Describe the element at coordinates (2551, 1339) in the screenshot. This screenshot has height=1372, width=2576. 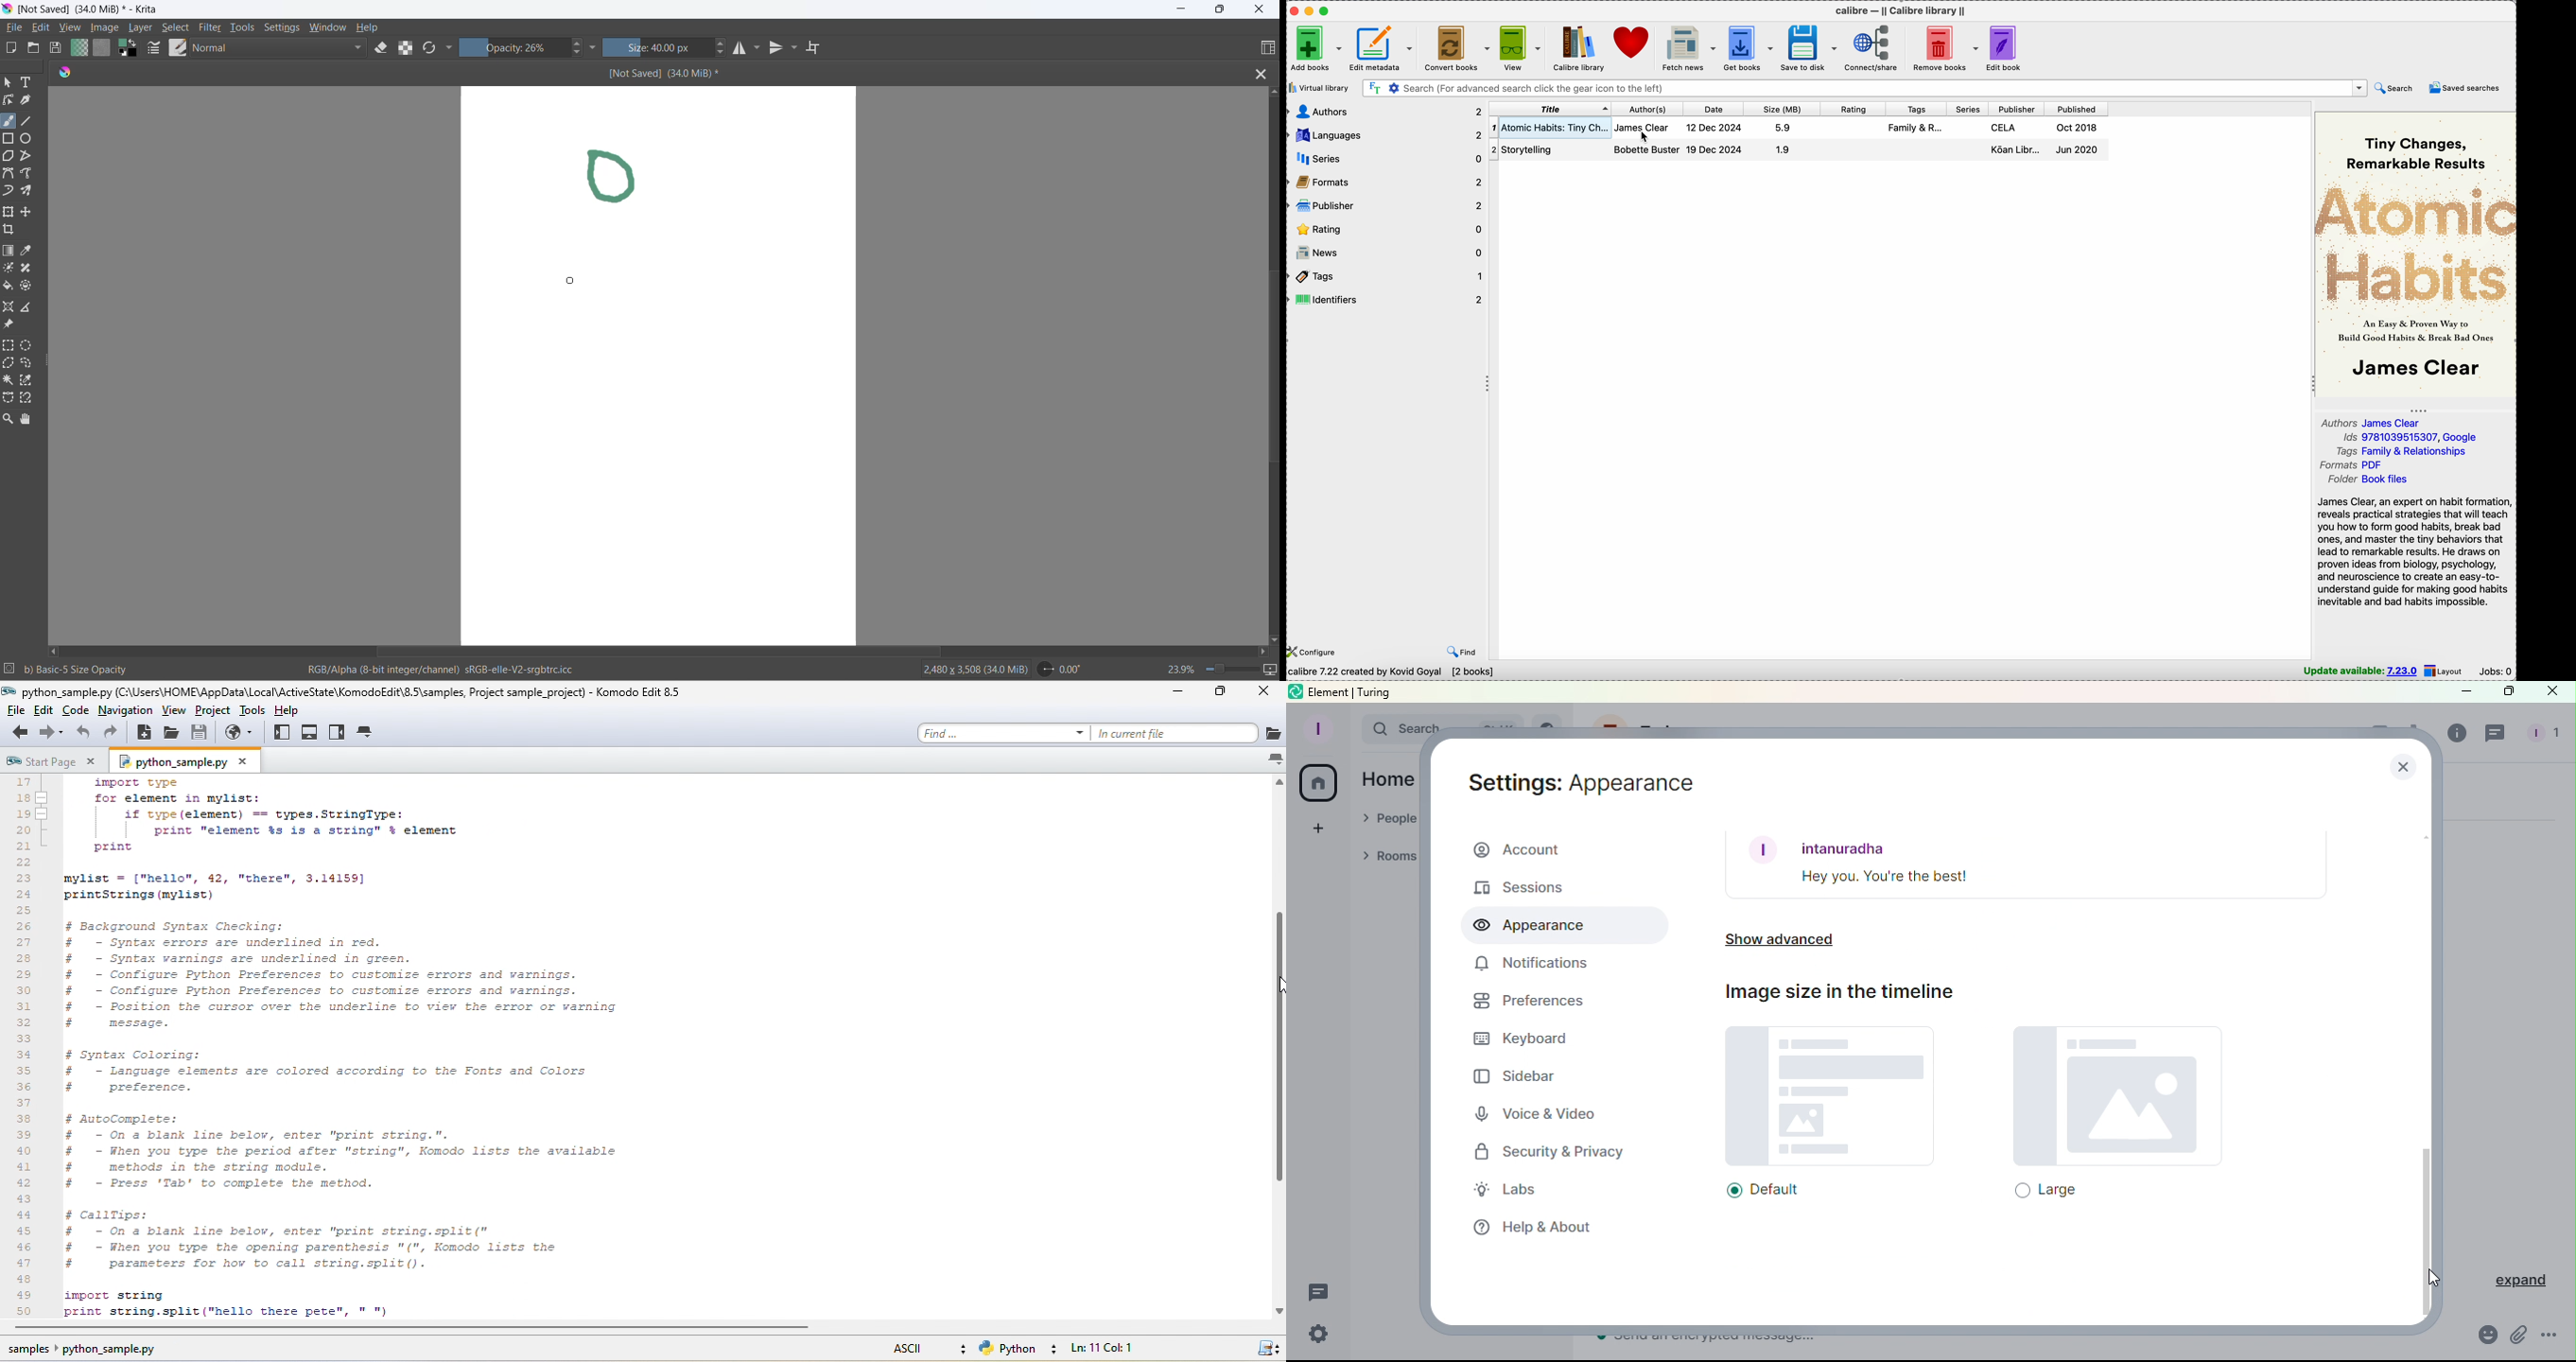
I see `More Options` at that location.